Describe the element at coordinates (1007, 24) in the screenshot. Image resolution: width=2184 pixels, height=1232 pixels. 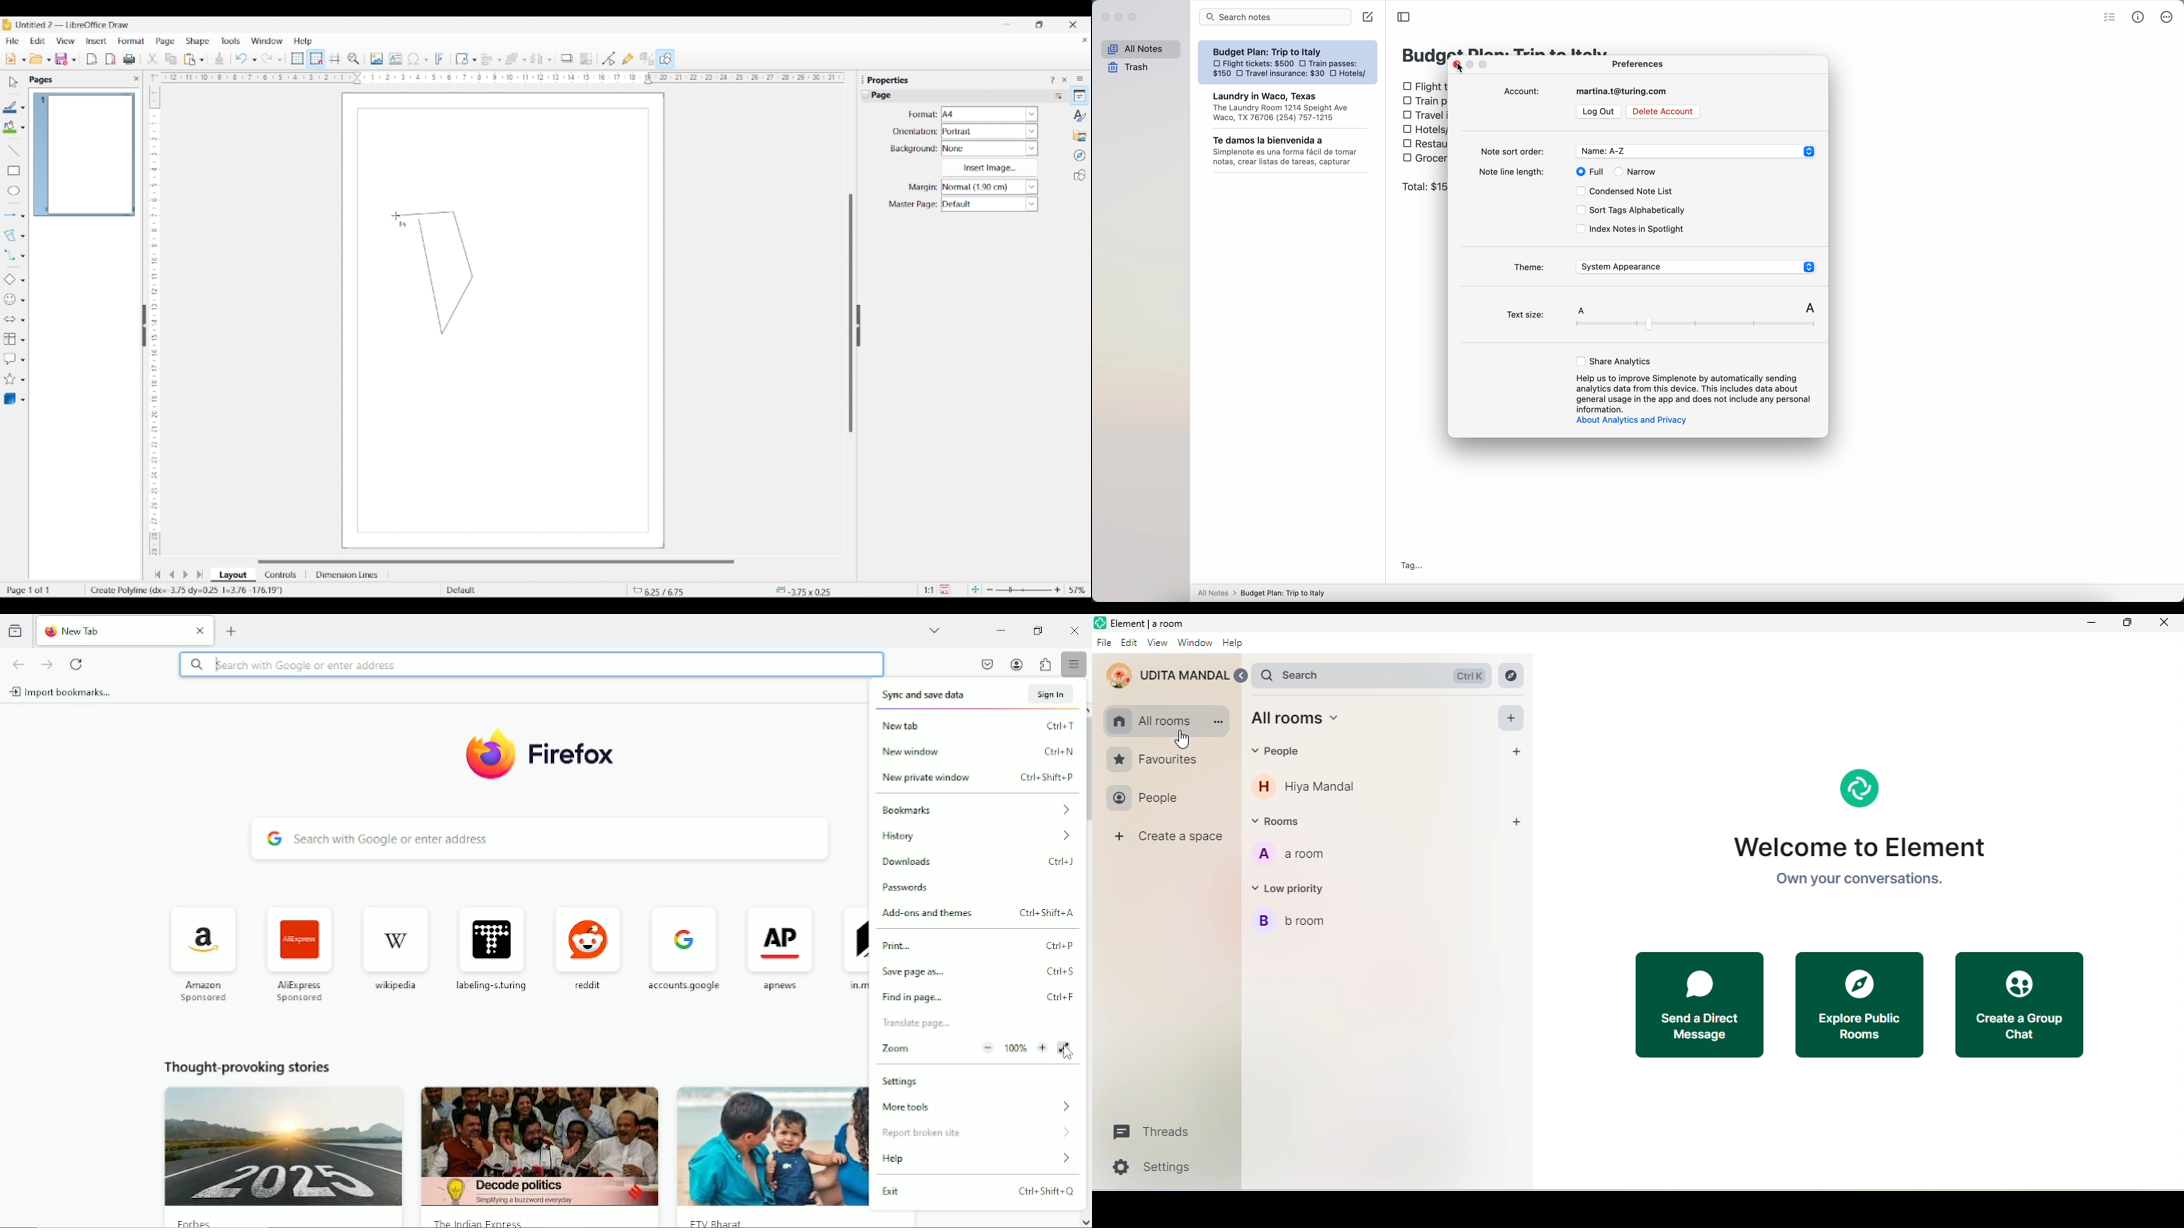
I see `Minimize` at that location.